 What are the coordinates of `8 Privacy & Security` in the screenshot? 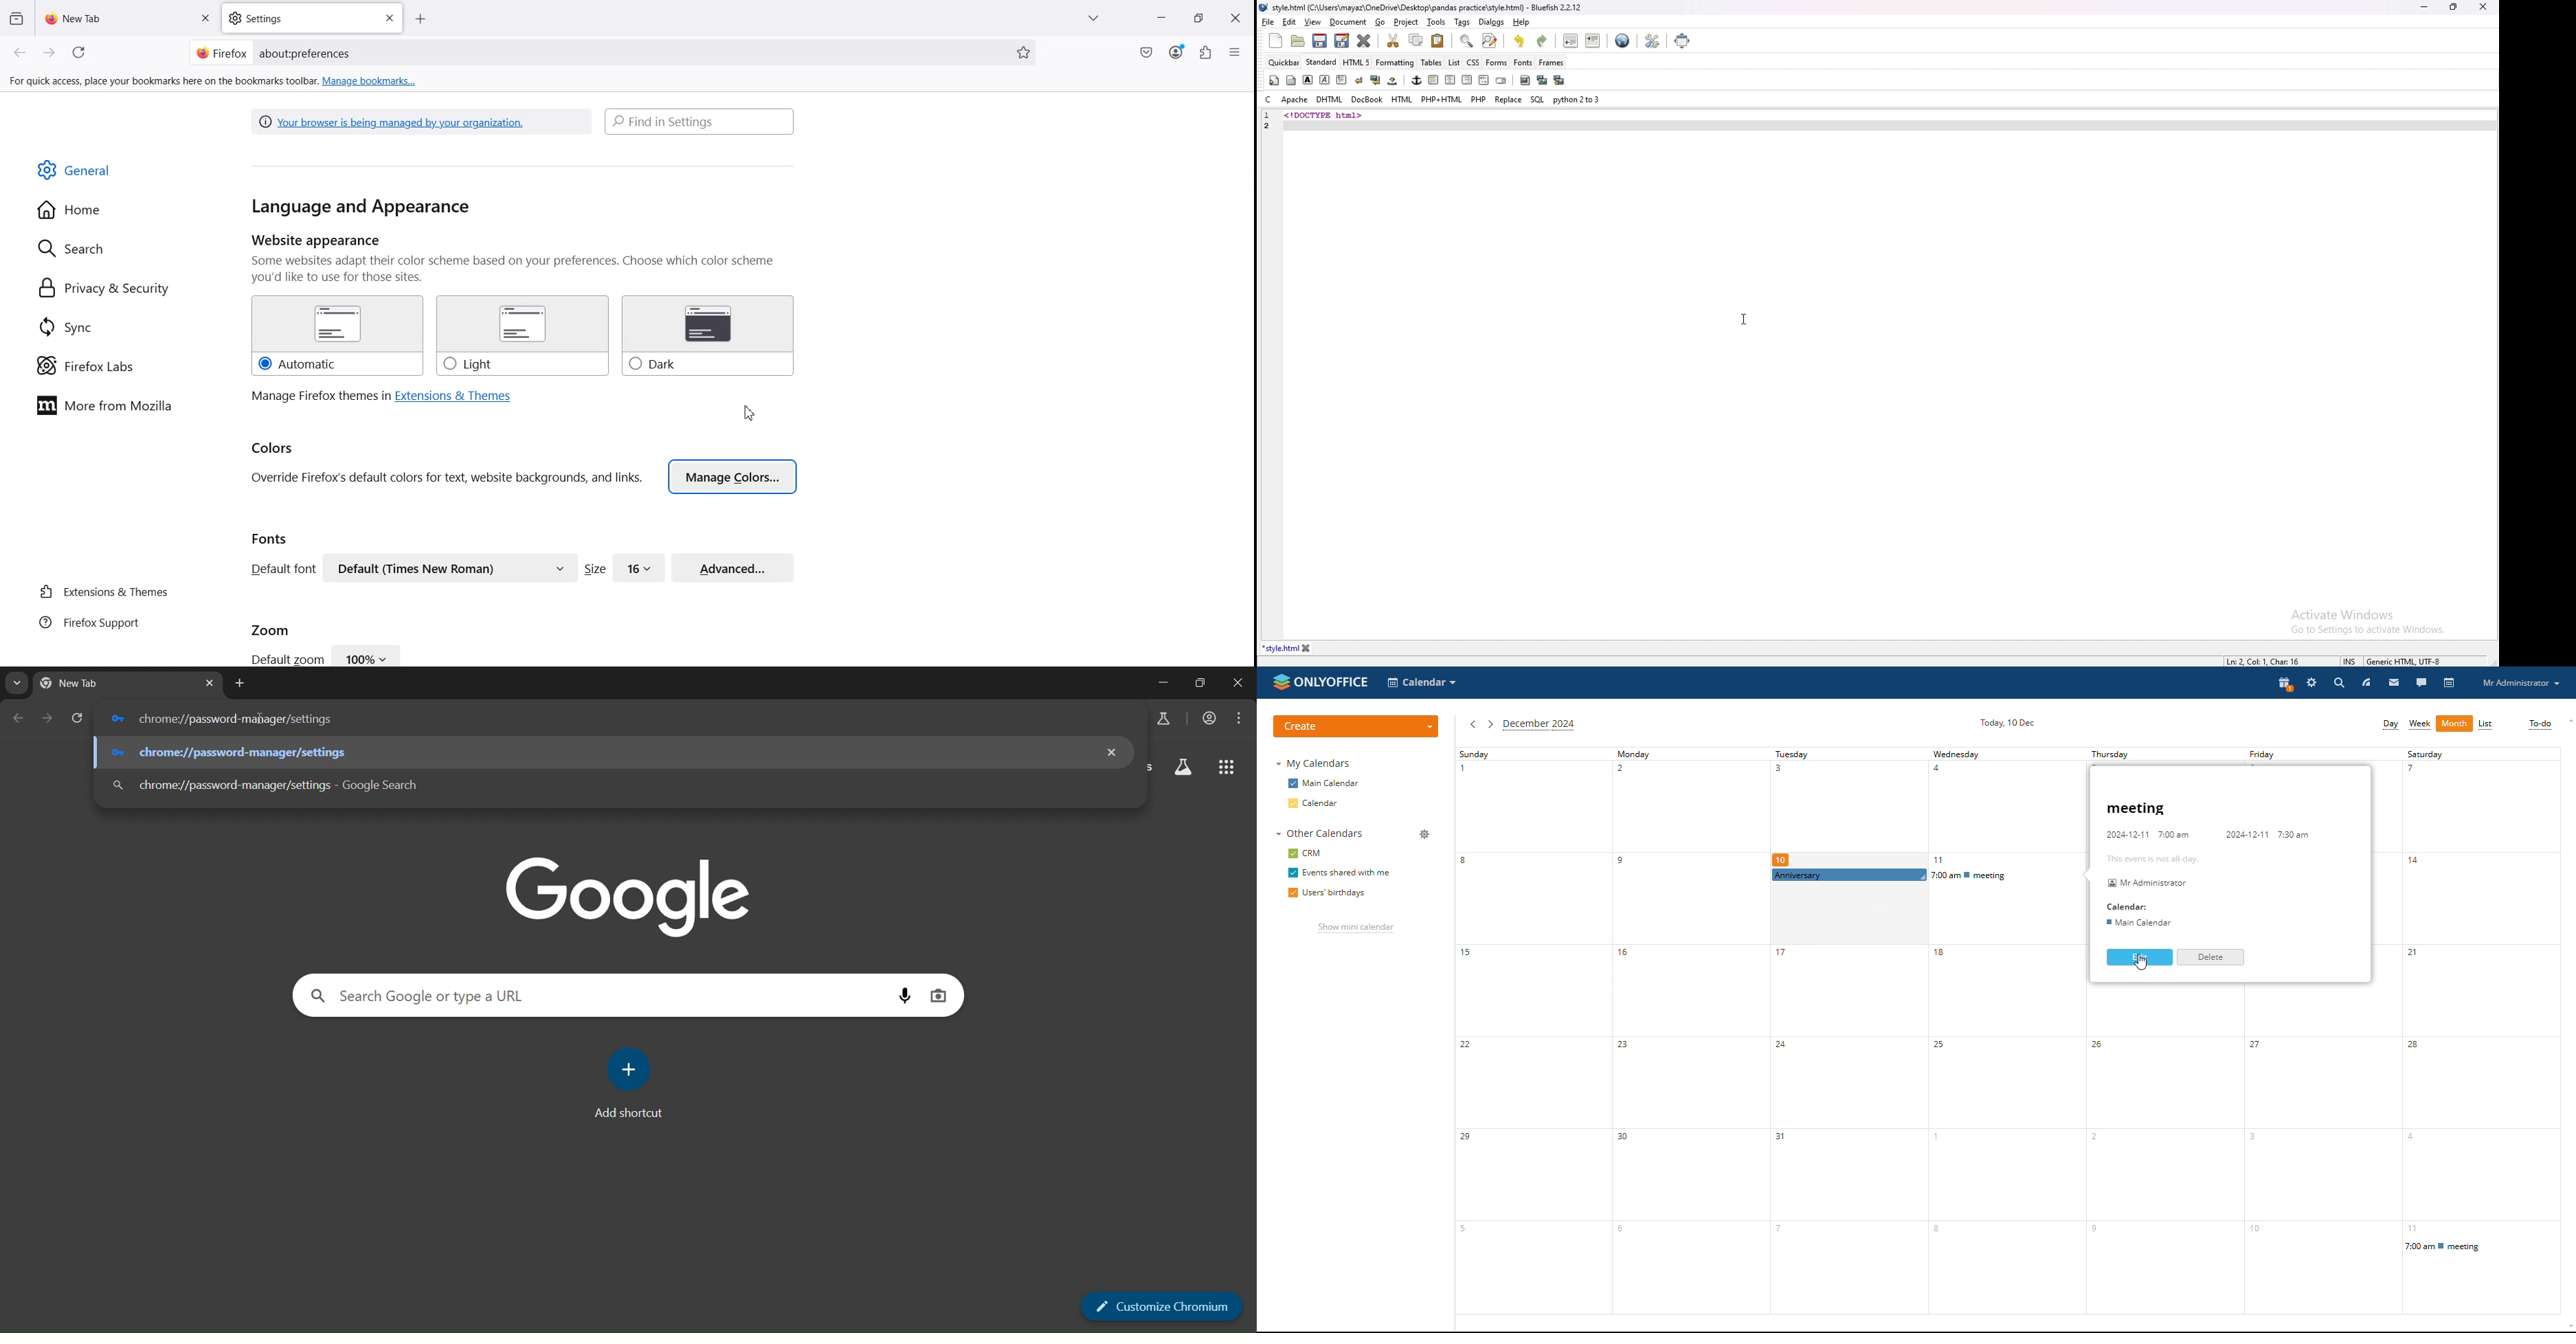 It's located at (104, 289).